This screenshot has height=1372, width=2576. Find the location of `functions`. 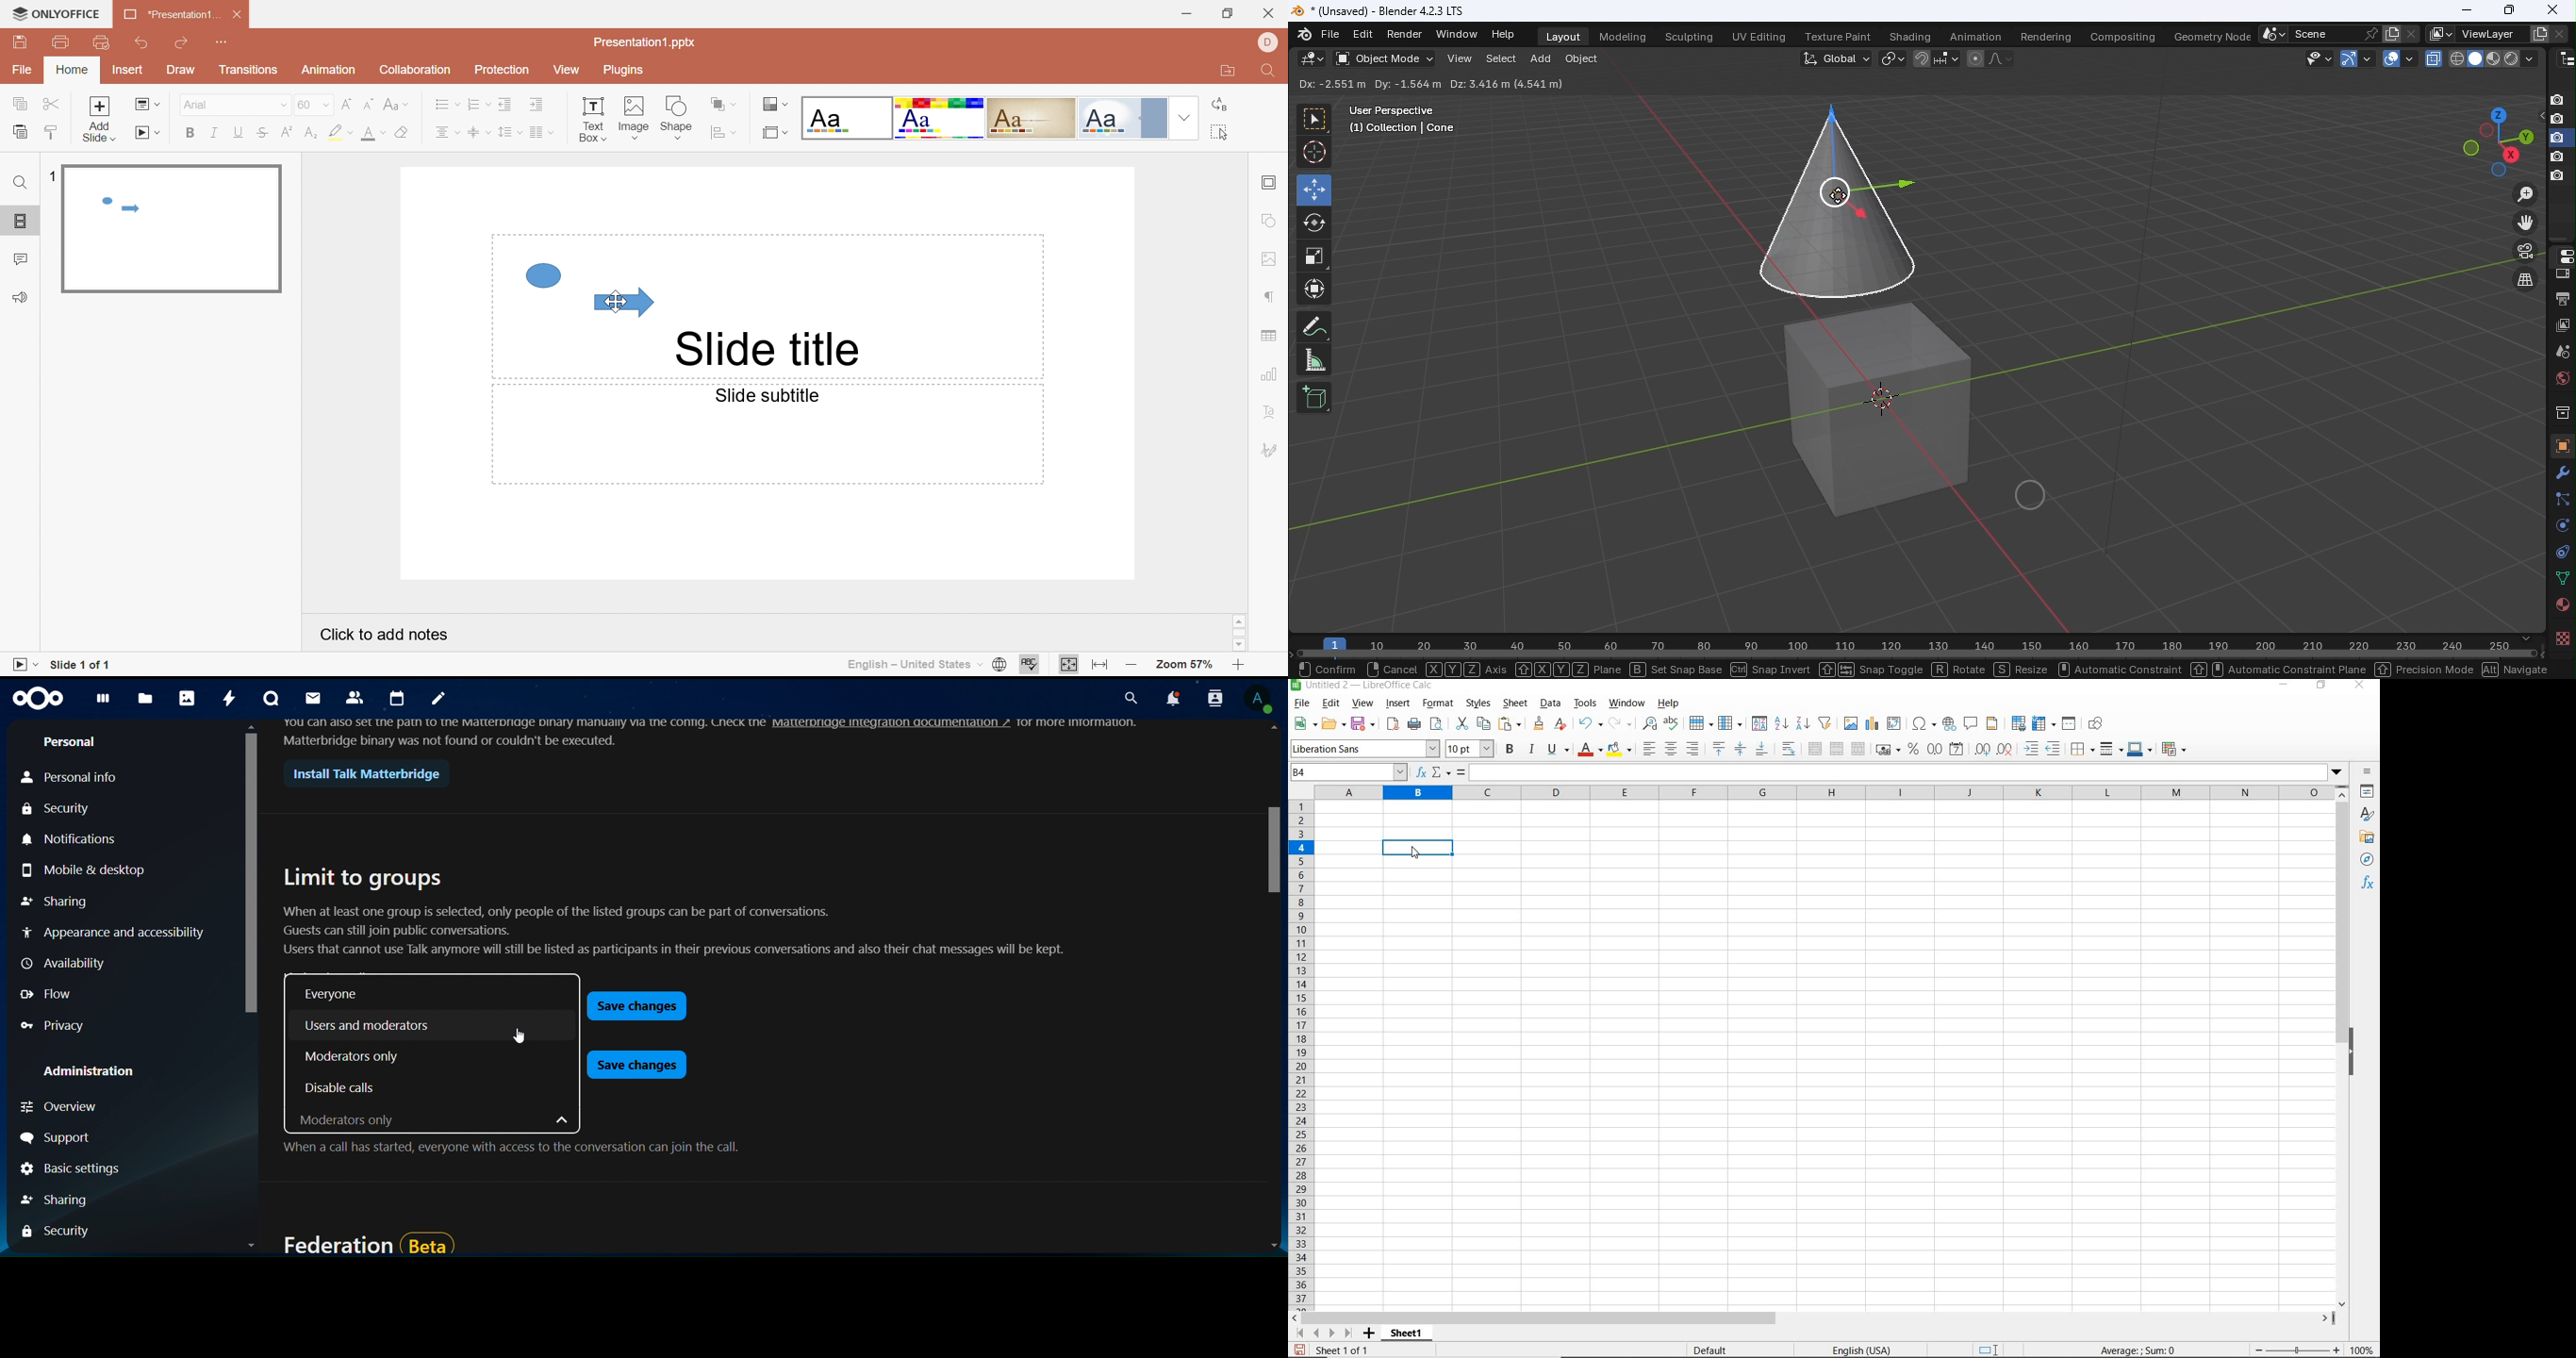

functions is located at coordinates (2367, 885).